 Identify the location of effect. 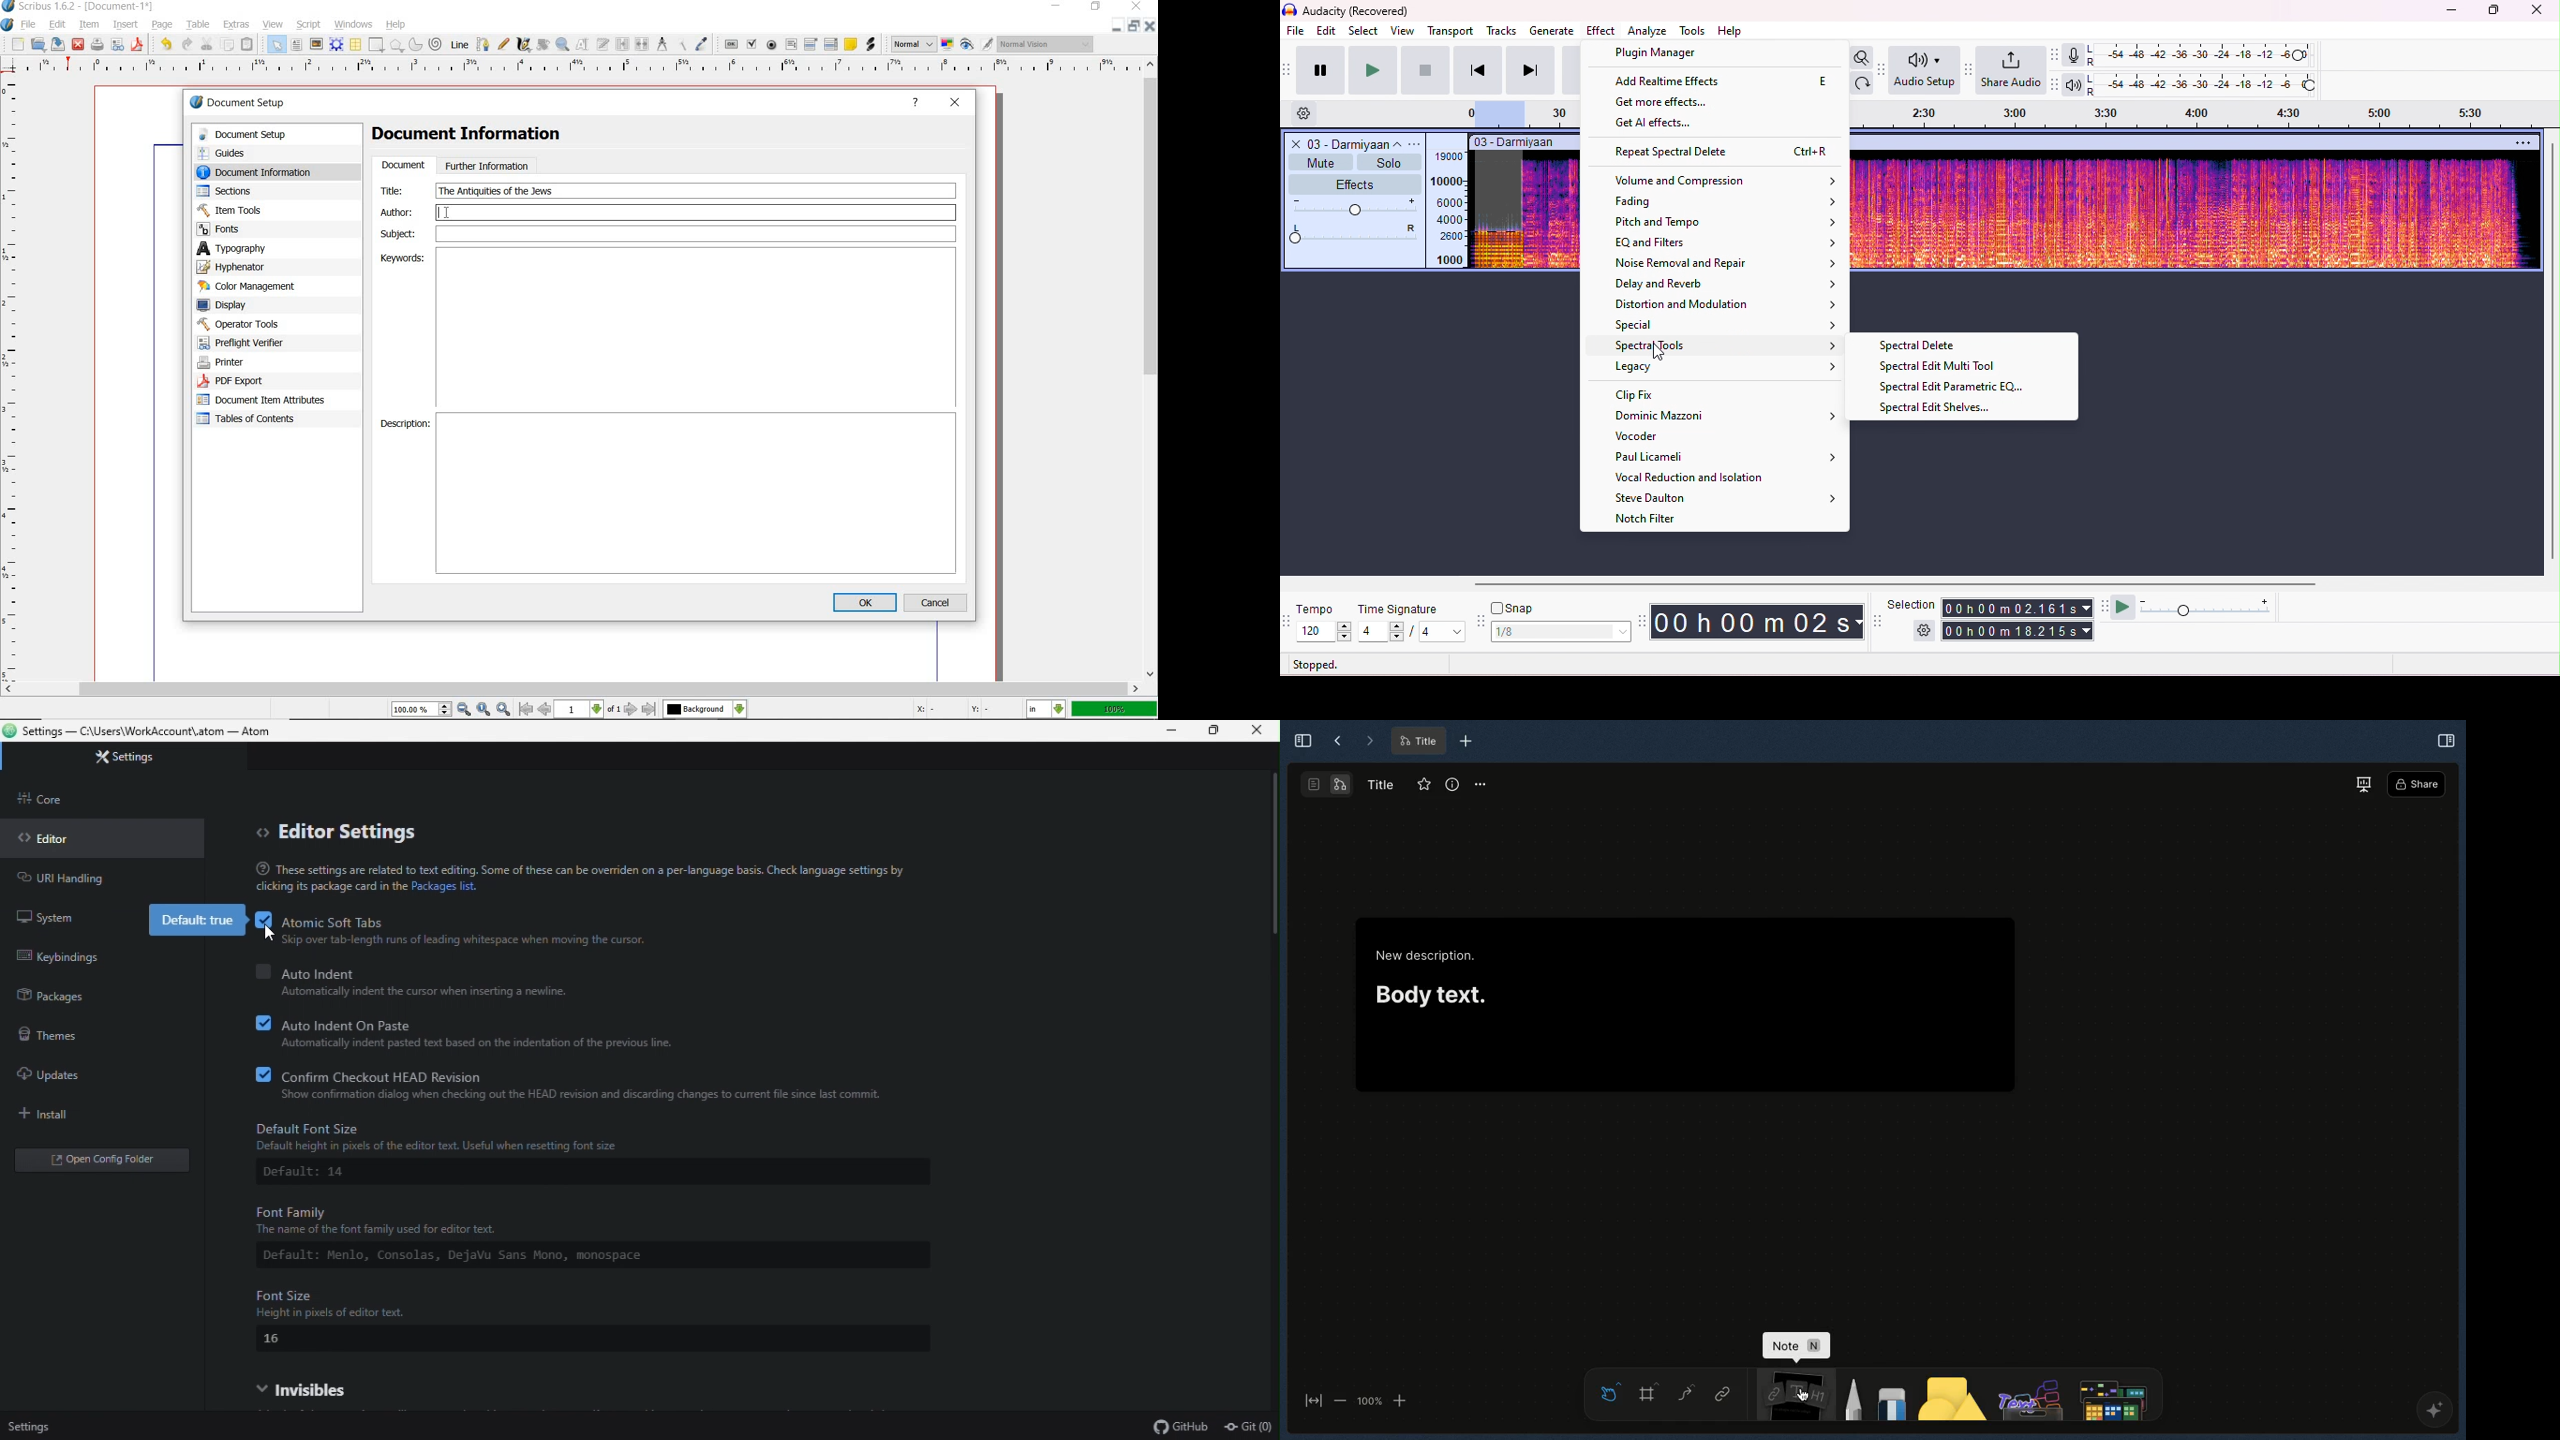
(1601, 30).